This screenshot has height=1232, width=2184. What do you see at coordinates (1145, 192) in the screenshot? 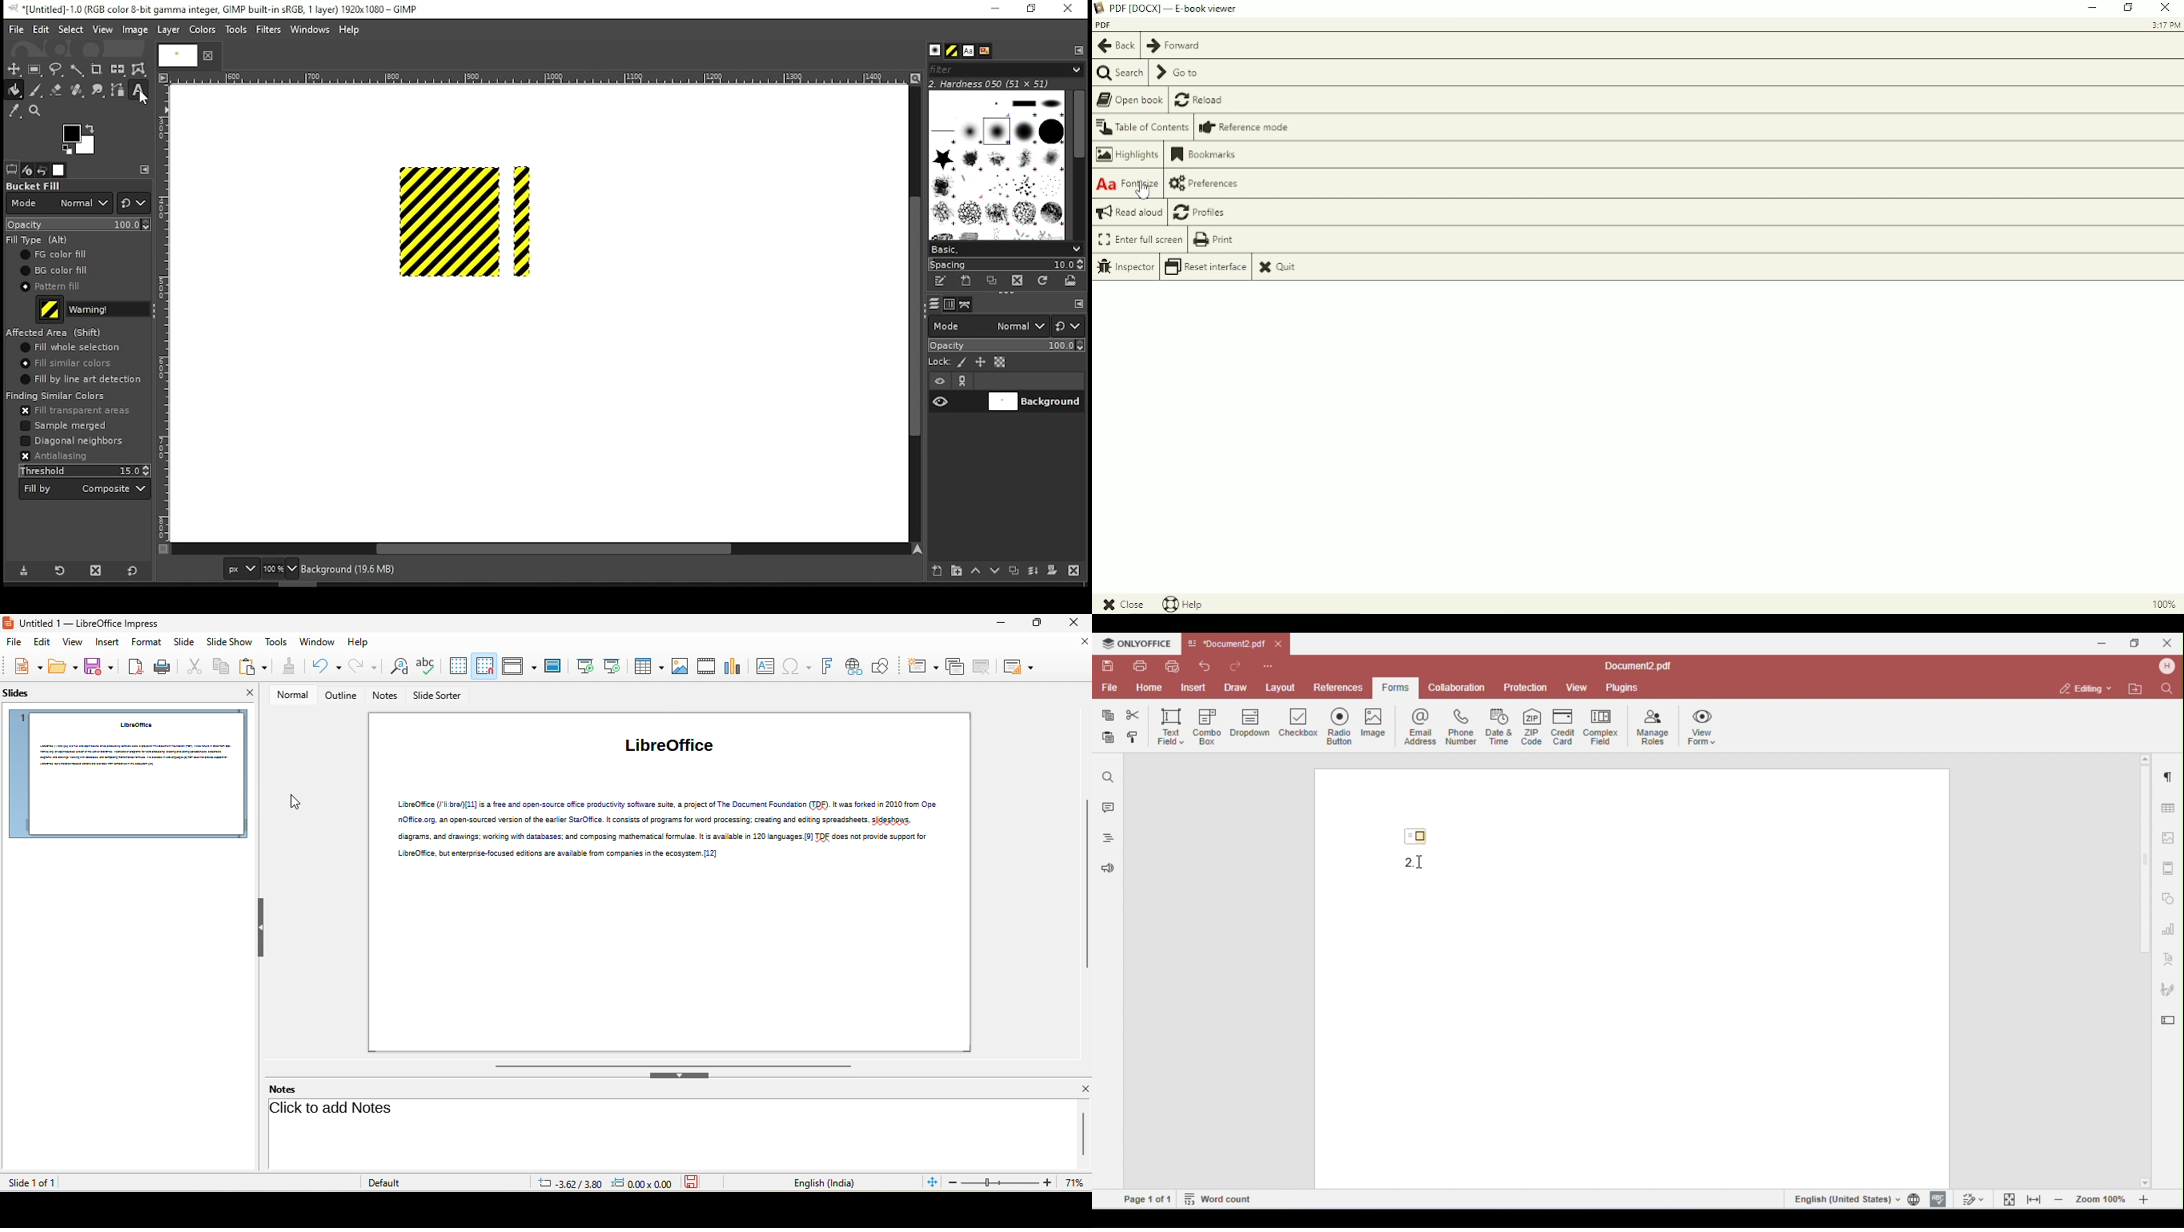
I see `cursor` at bounding box center [1145, 192].